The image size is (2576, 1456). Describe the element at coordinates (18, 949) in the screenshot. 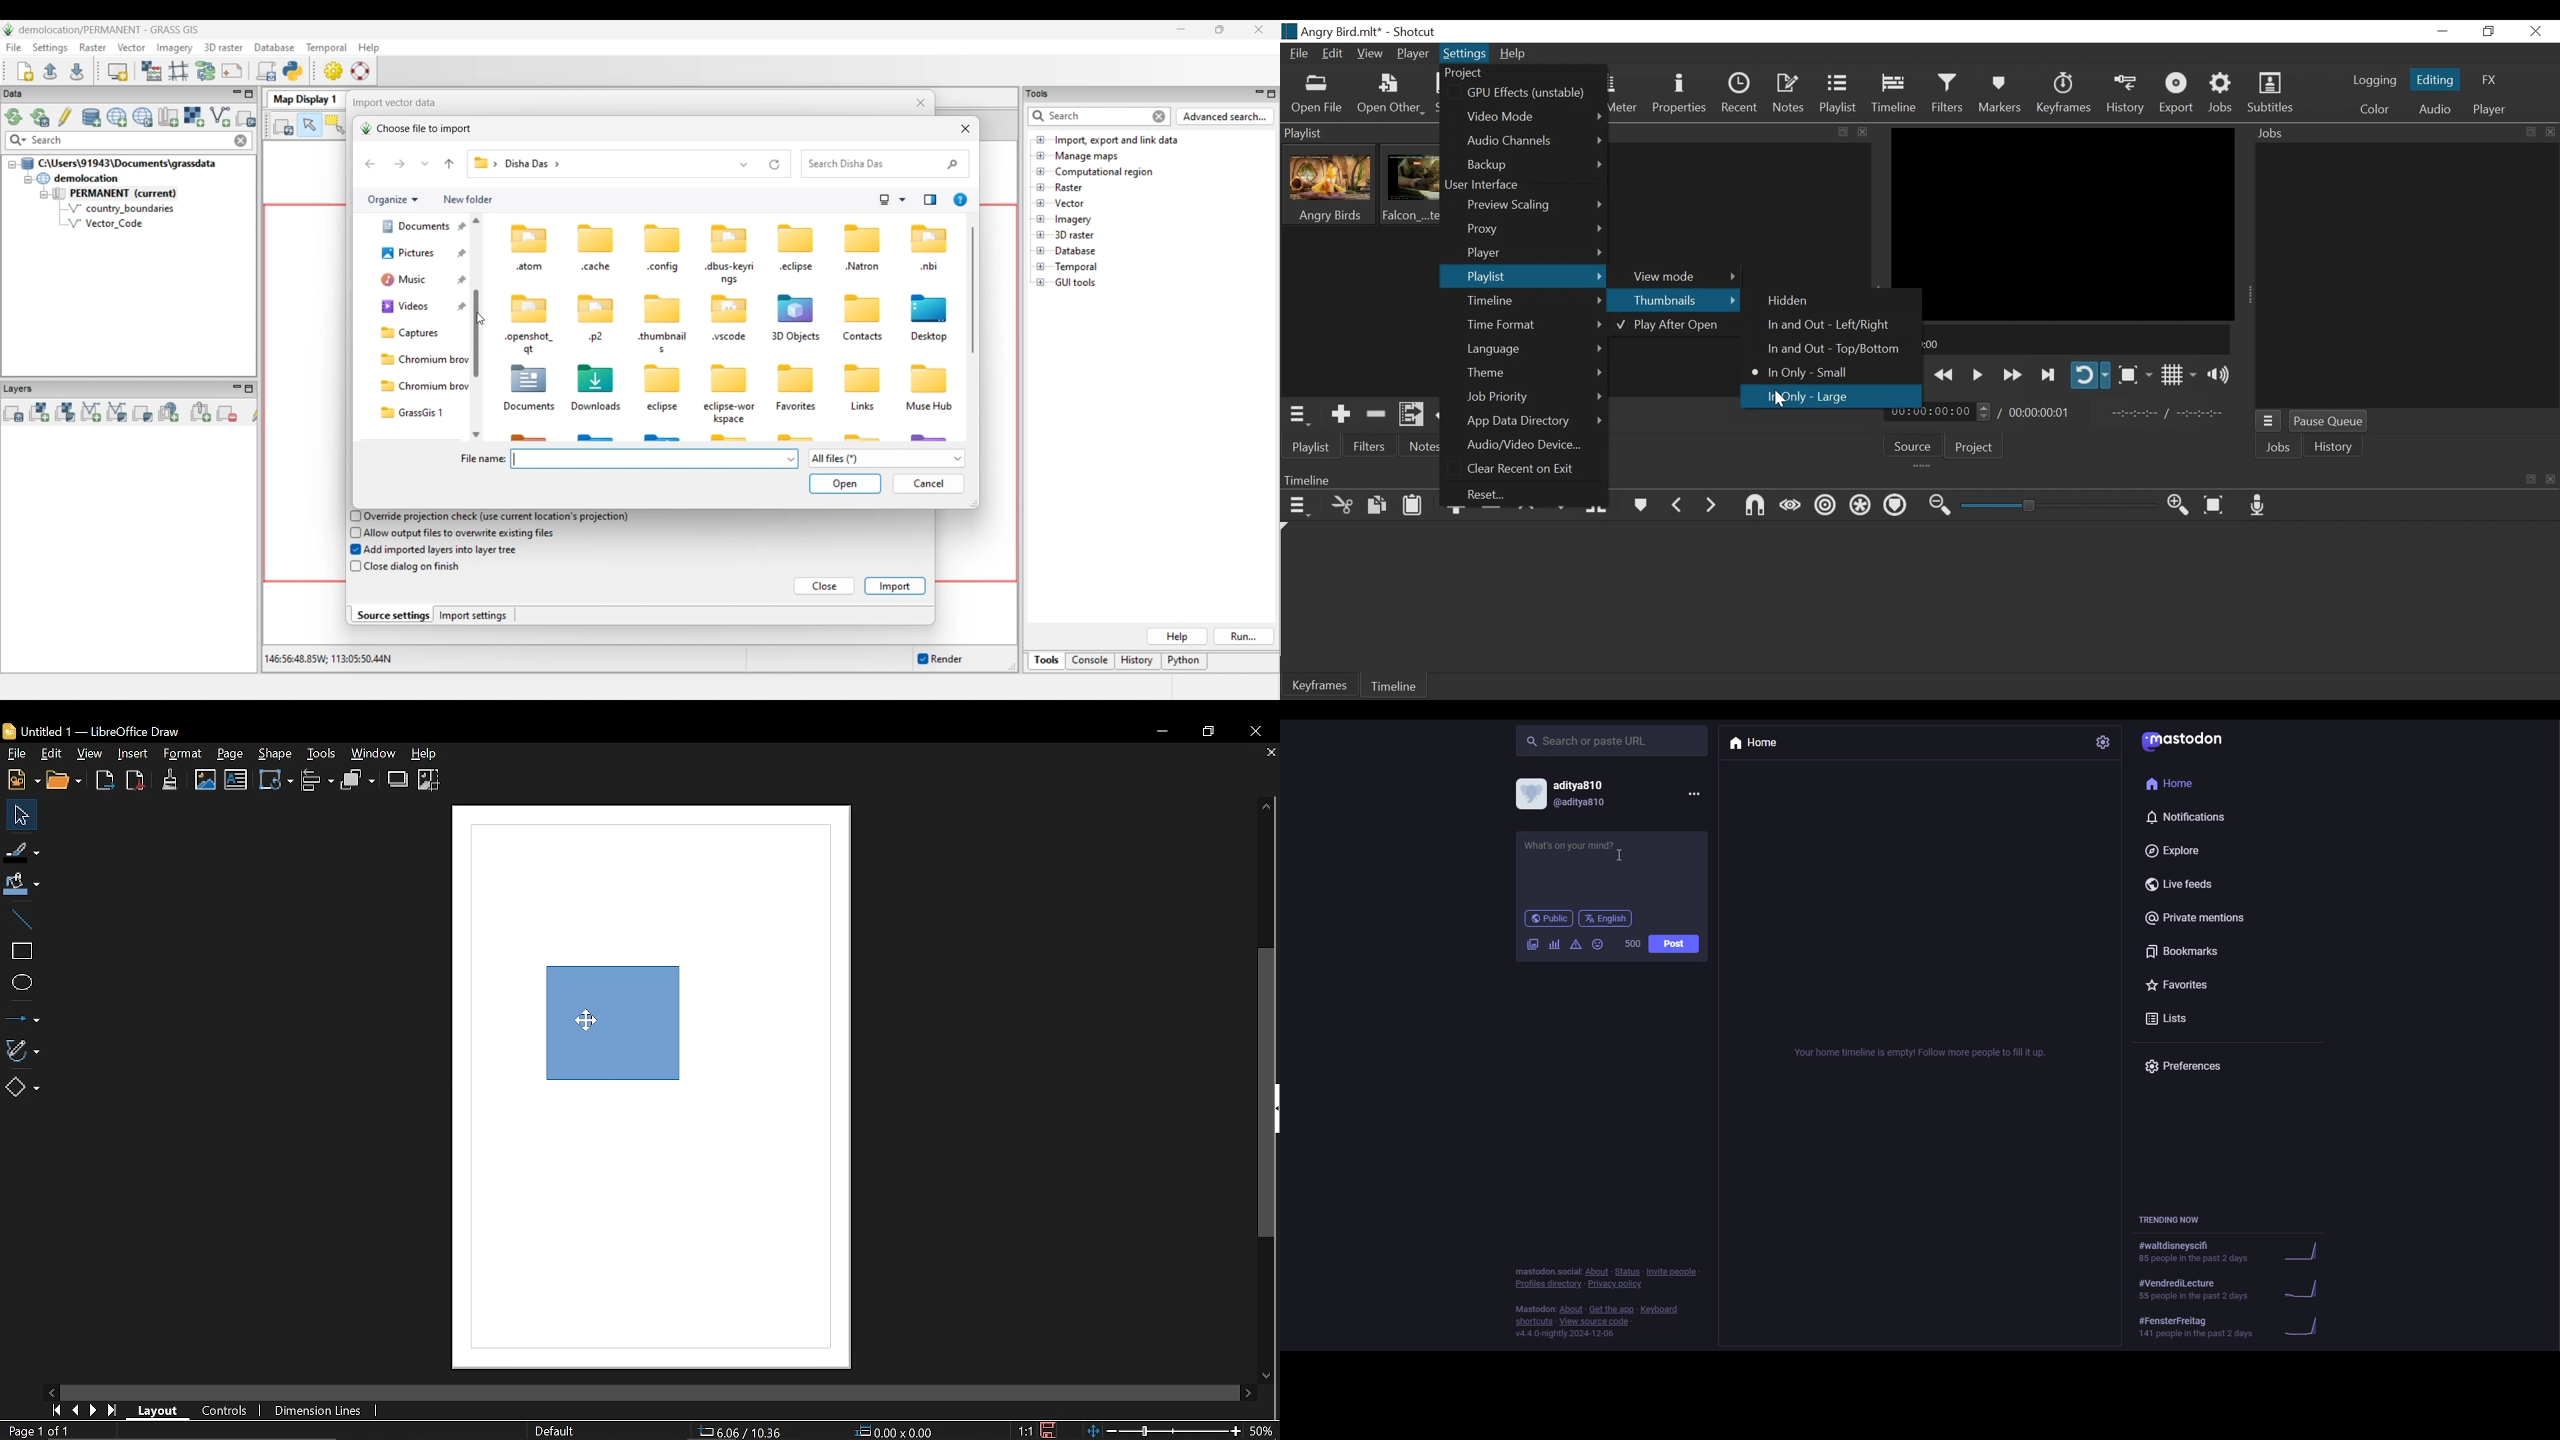

I see `Rectangle` at that location.